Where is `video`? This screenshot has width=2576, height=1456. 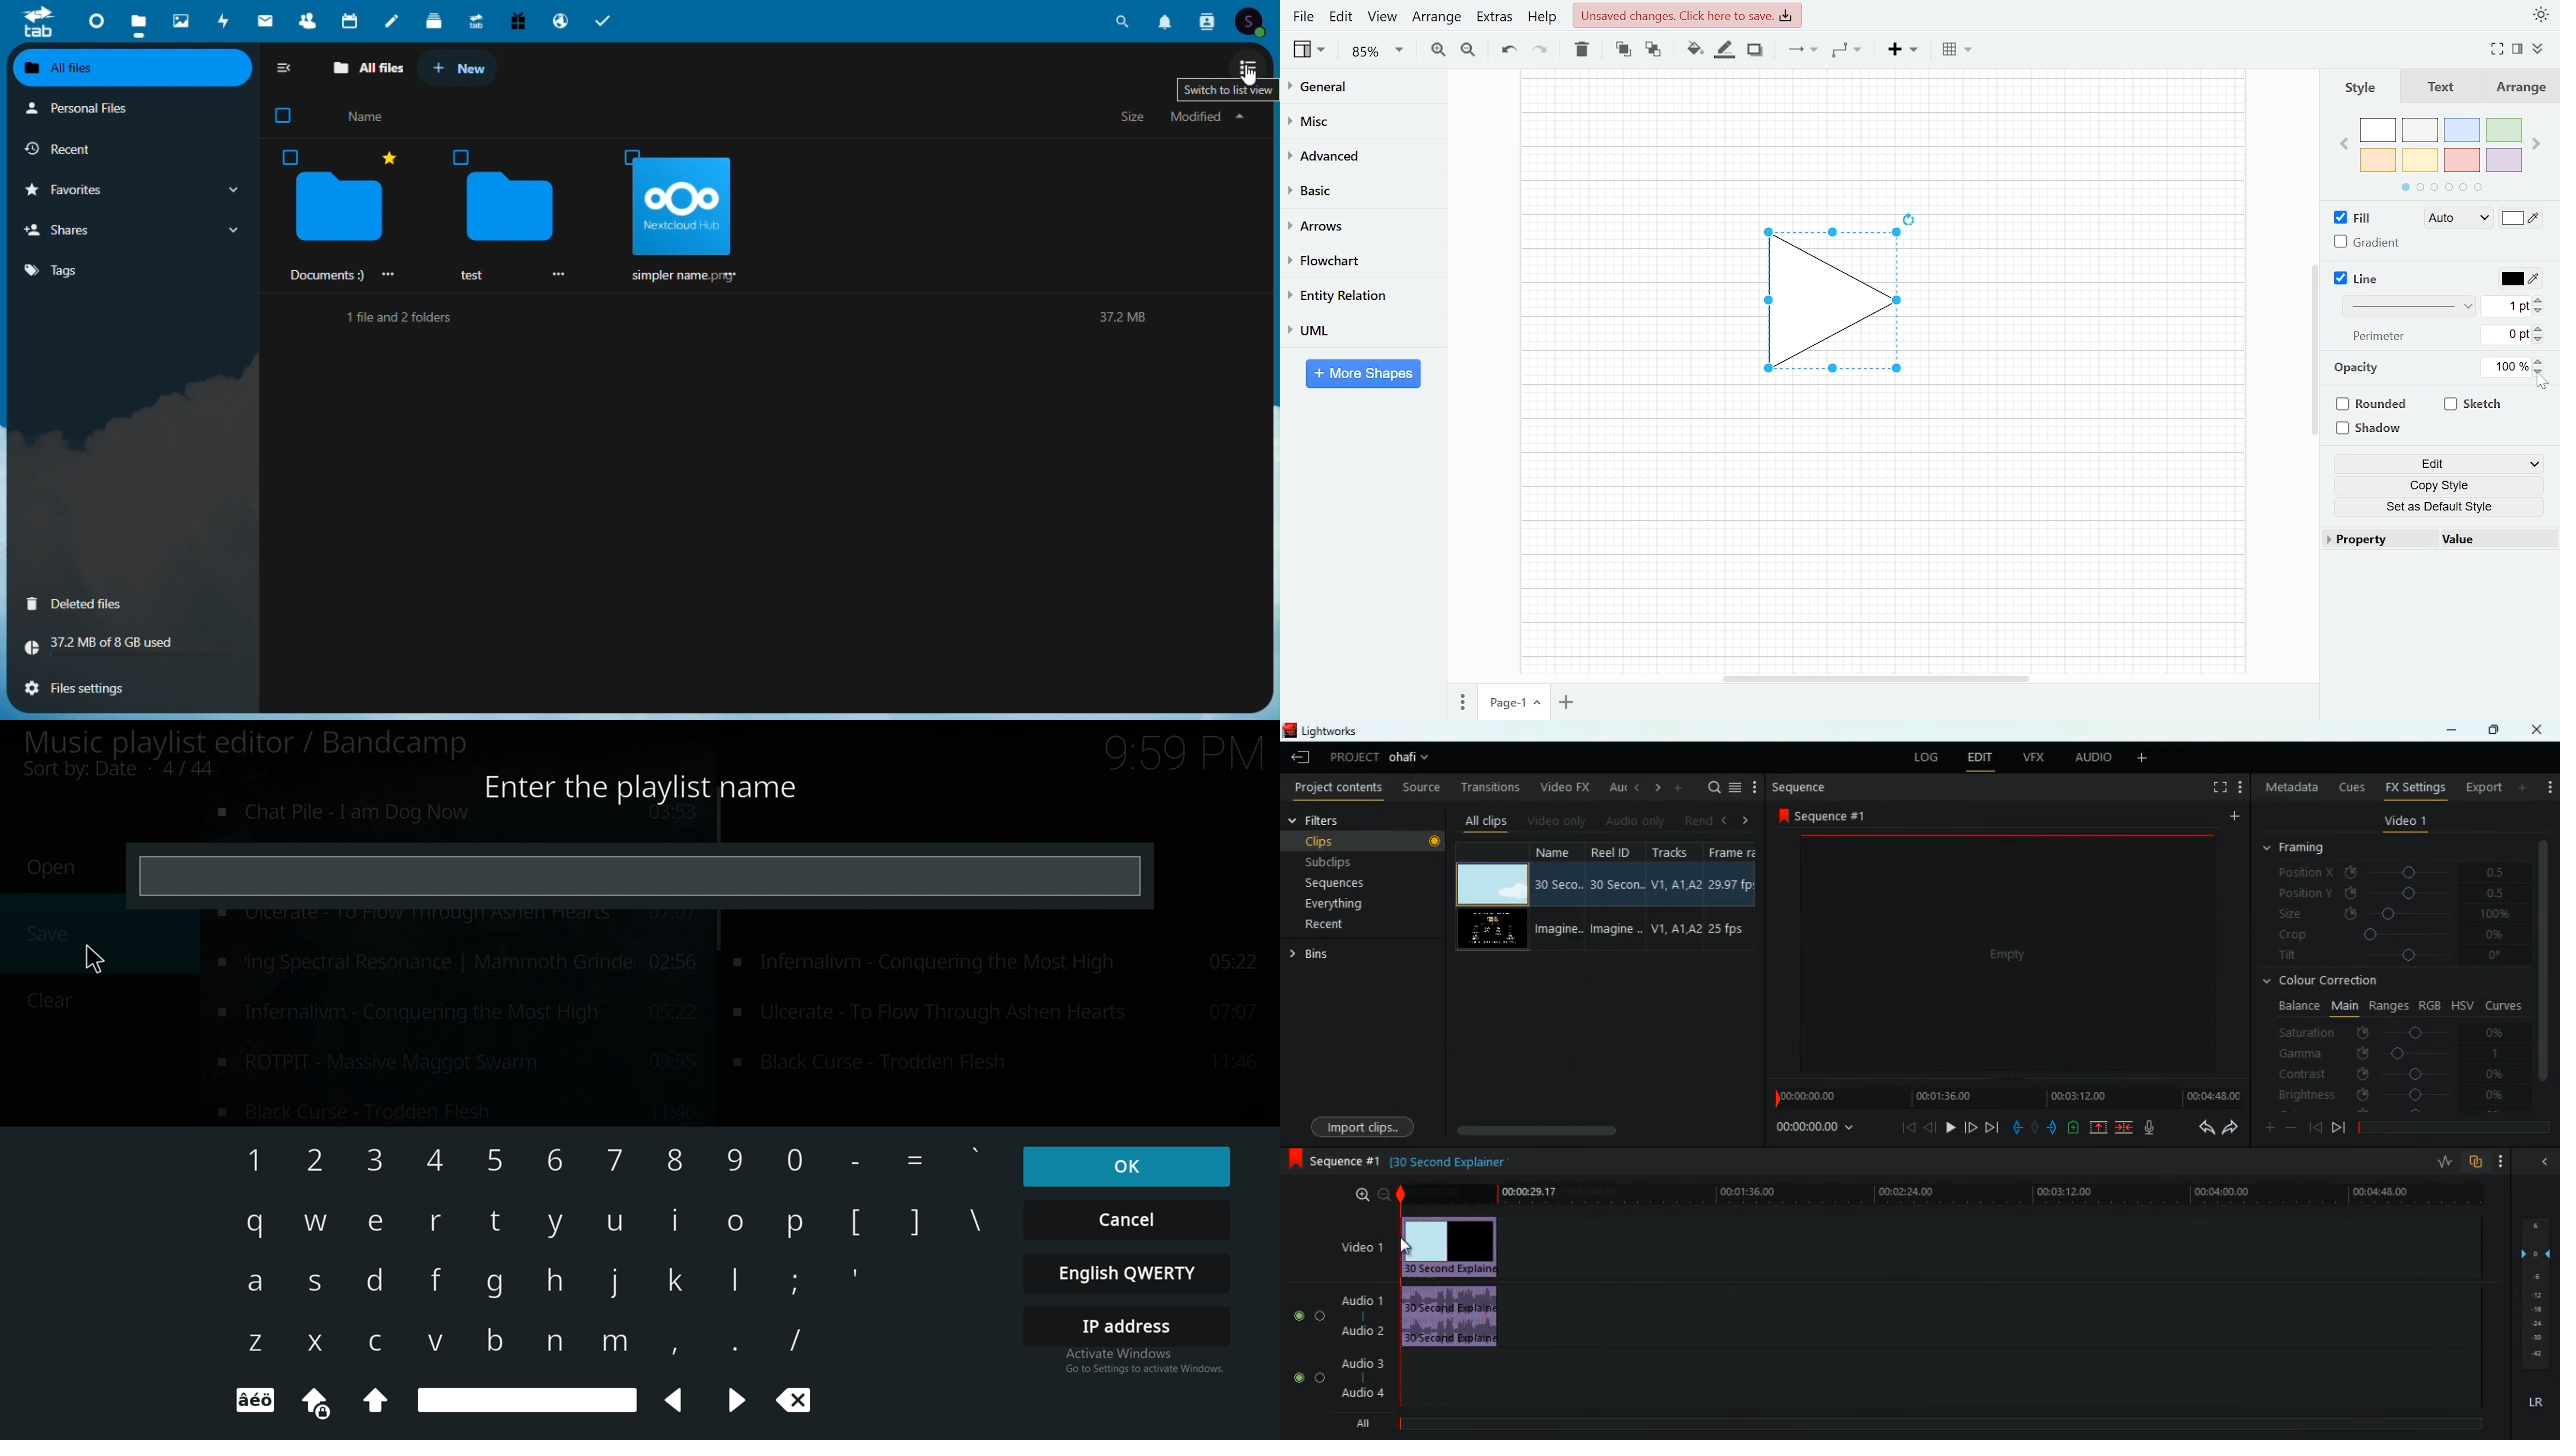
video is located at coordinates (1454, 1247).